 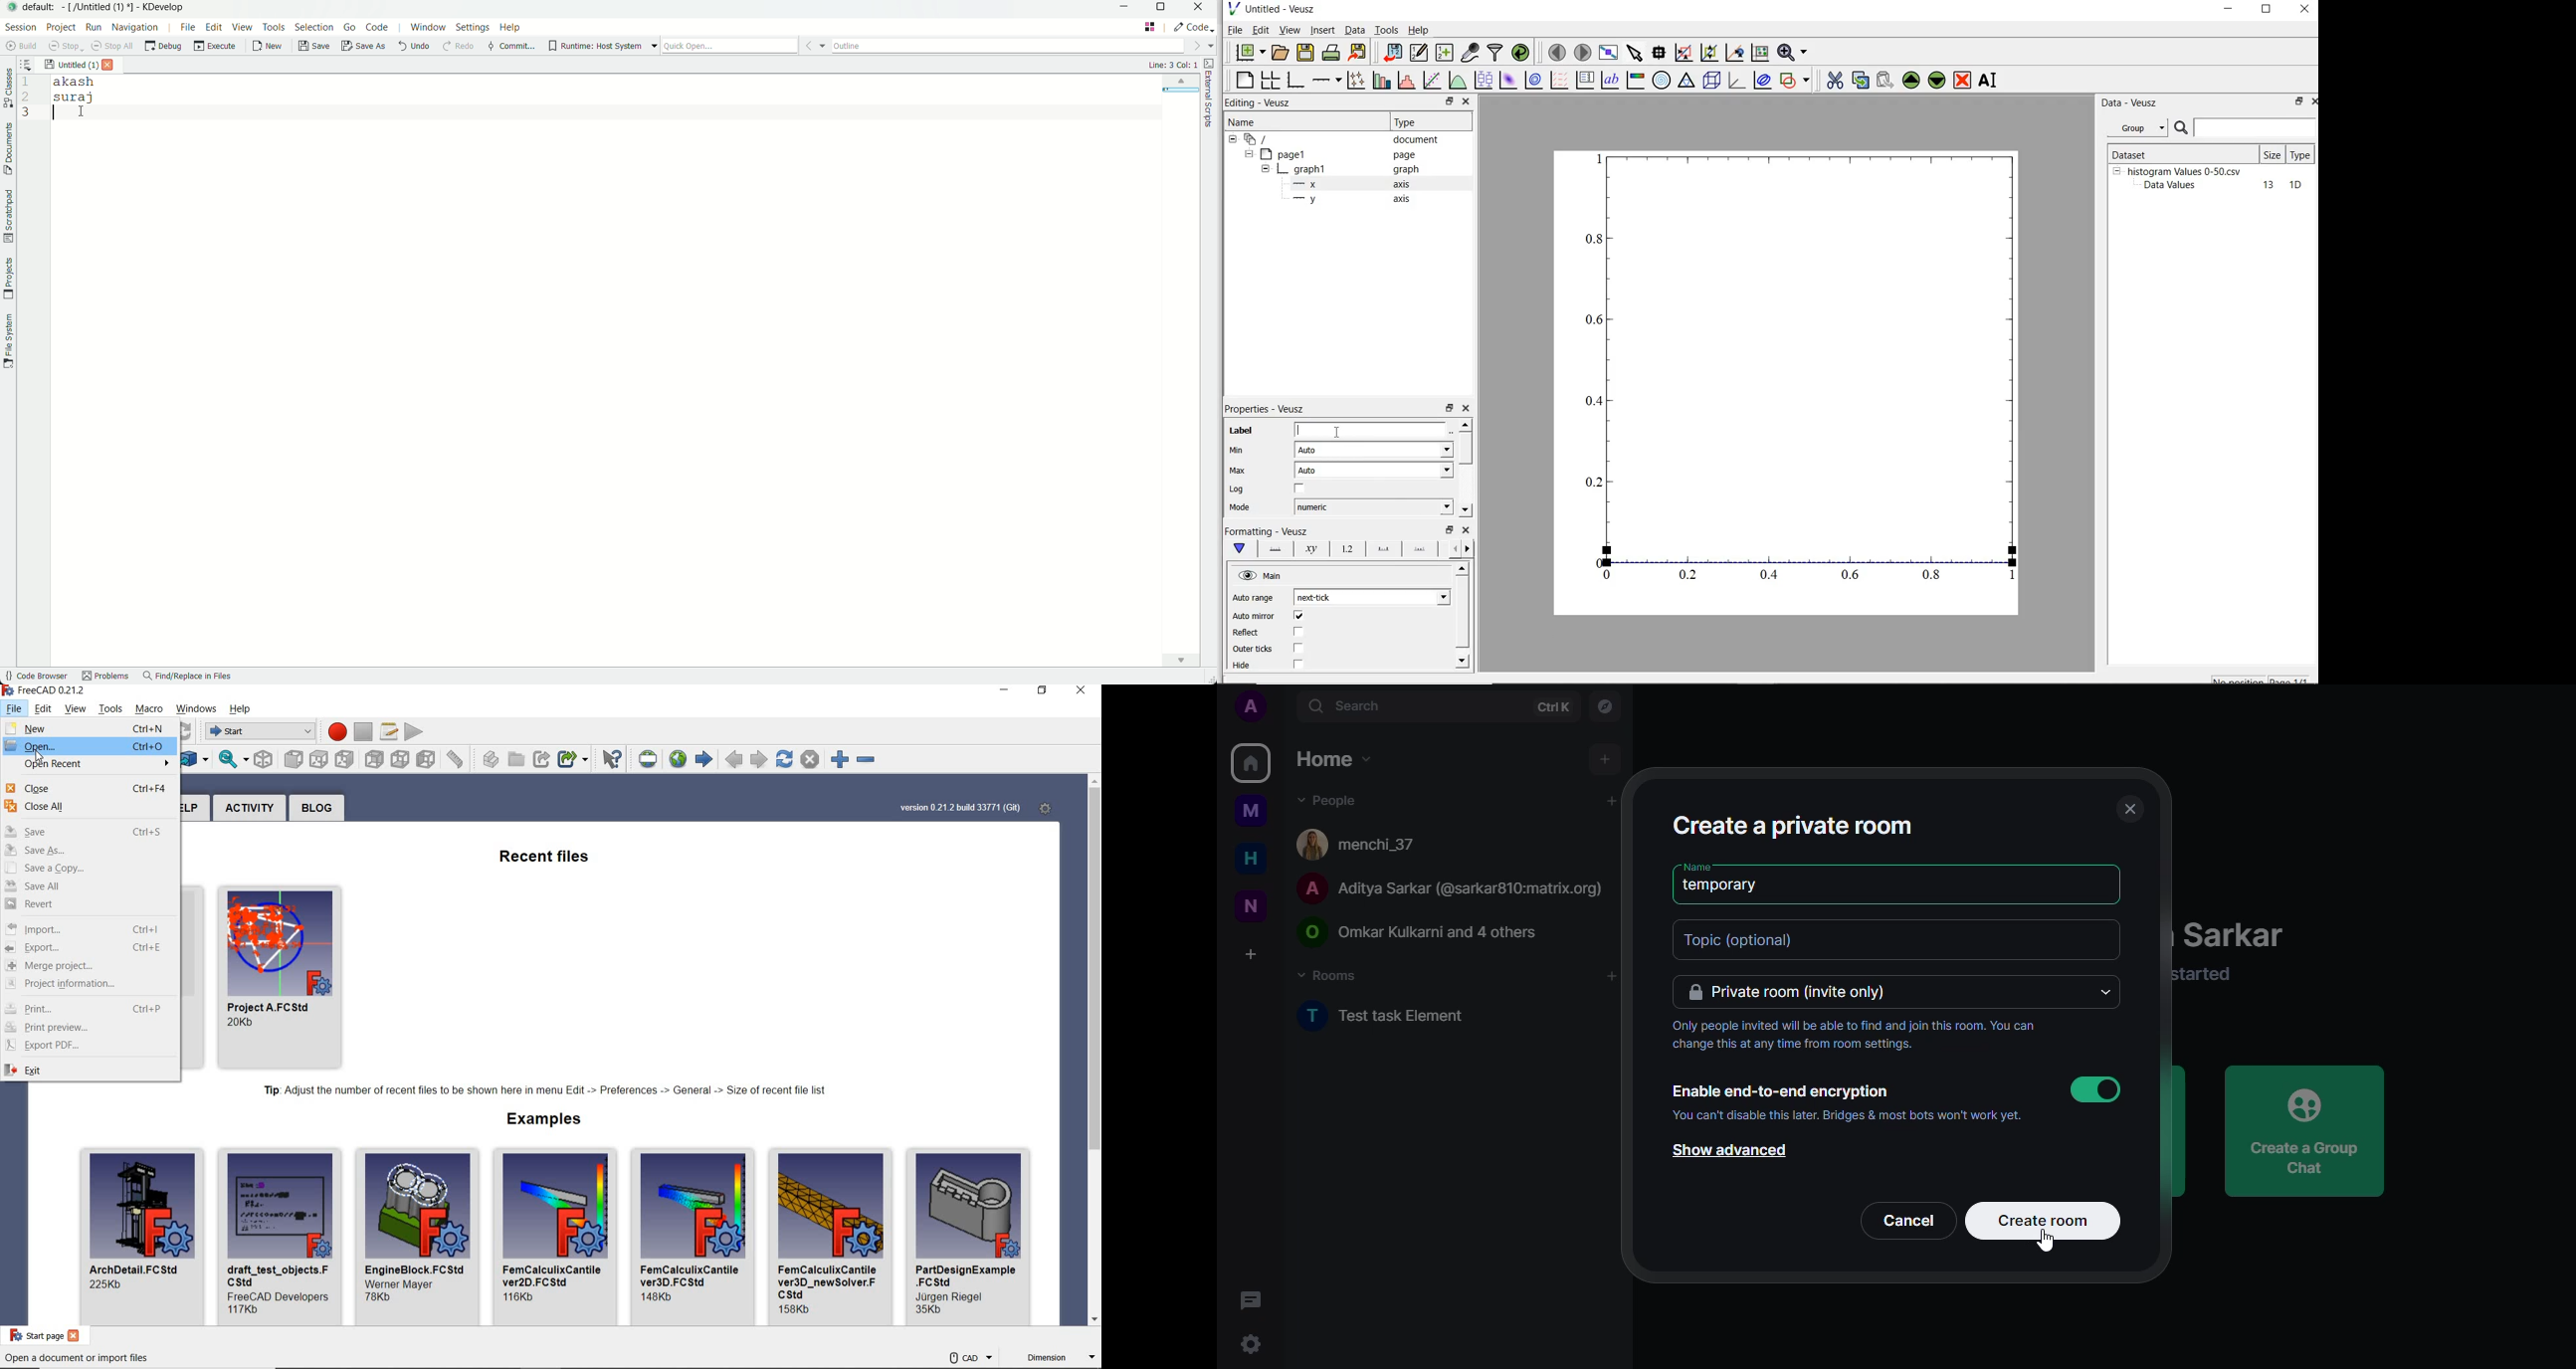 I want to click on  Reflect, so click(x=1248, y=633).